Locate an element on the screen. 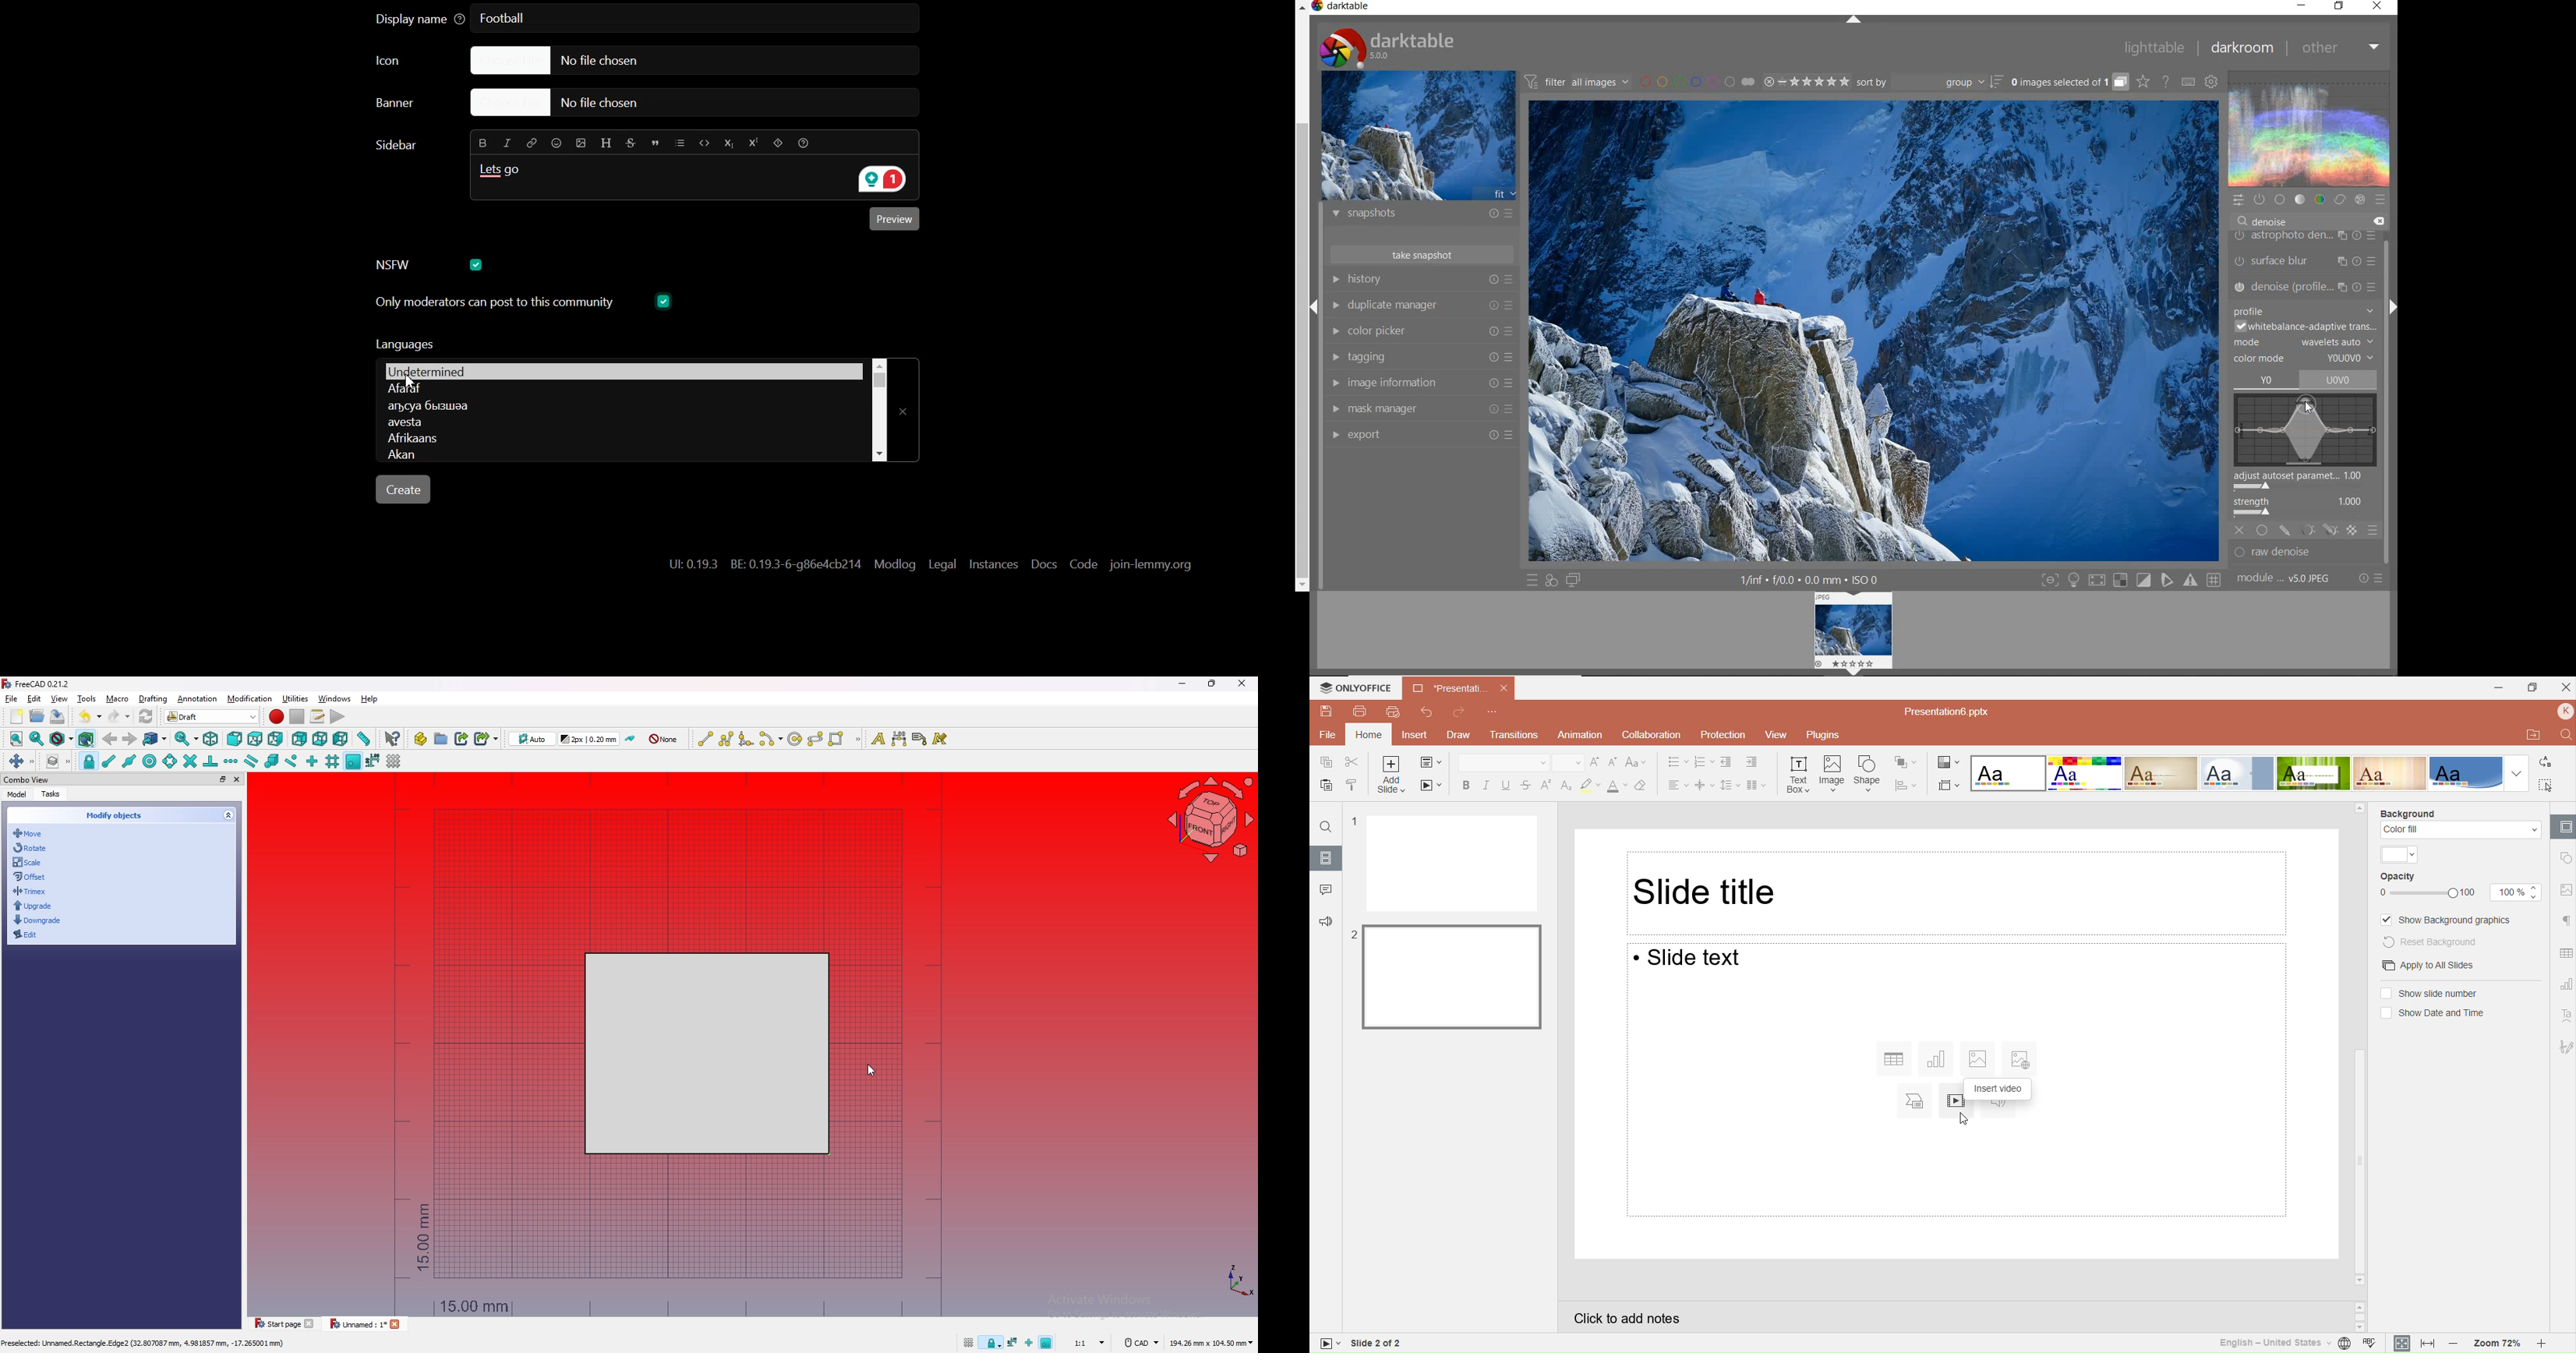 This screenshot has height=1372, width=2576. change working plane is located at coordinates (532, 738).